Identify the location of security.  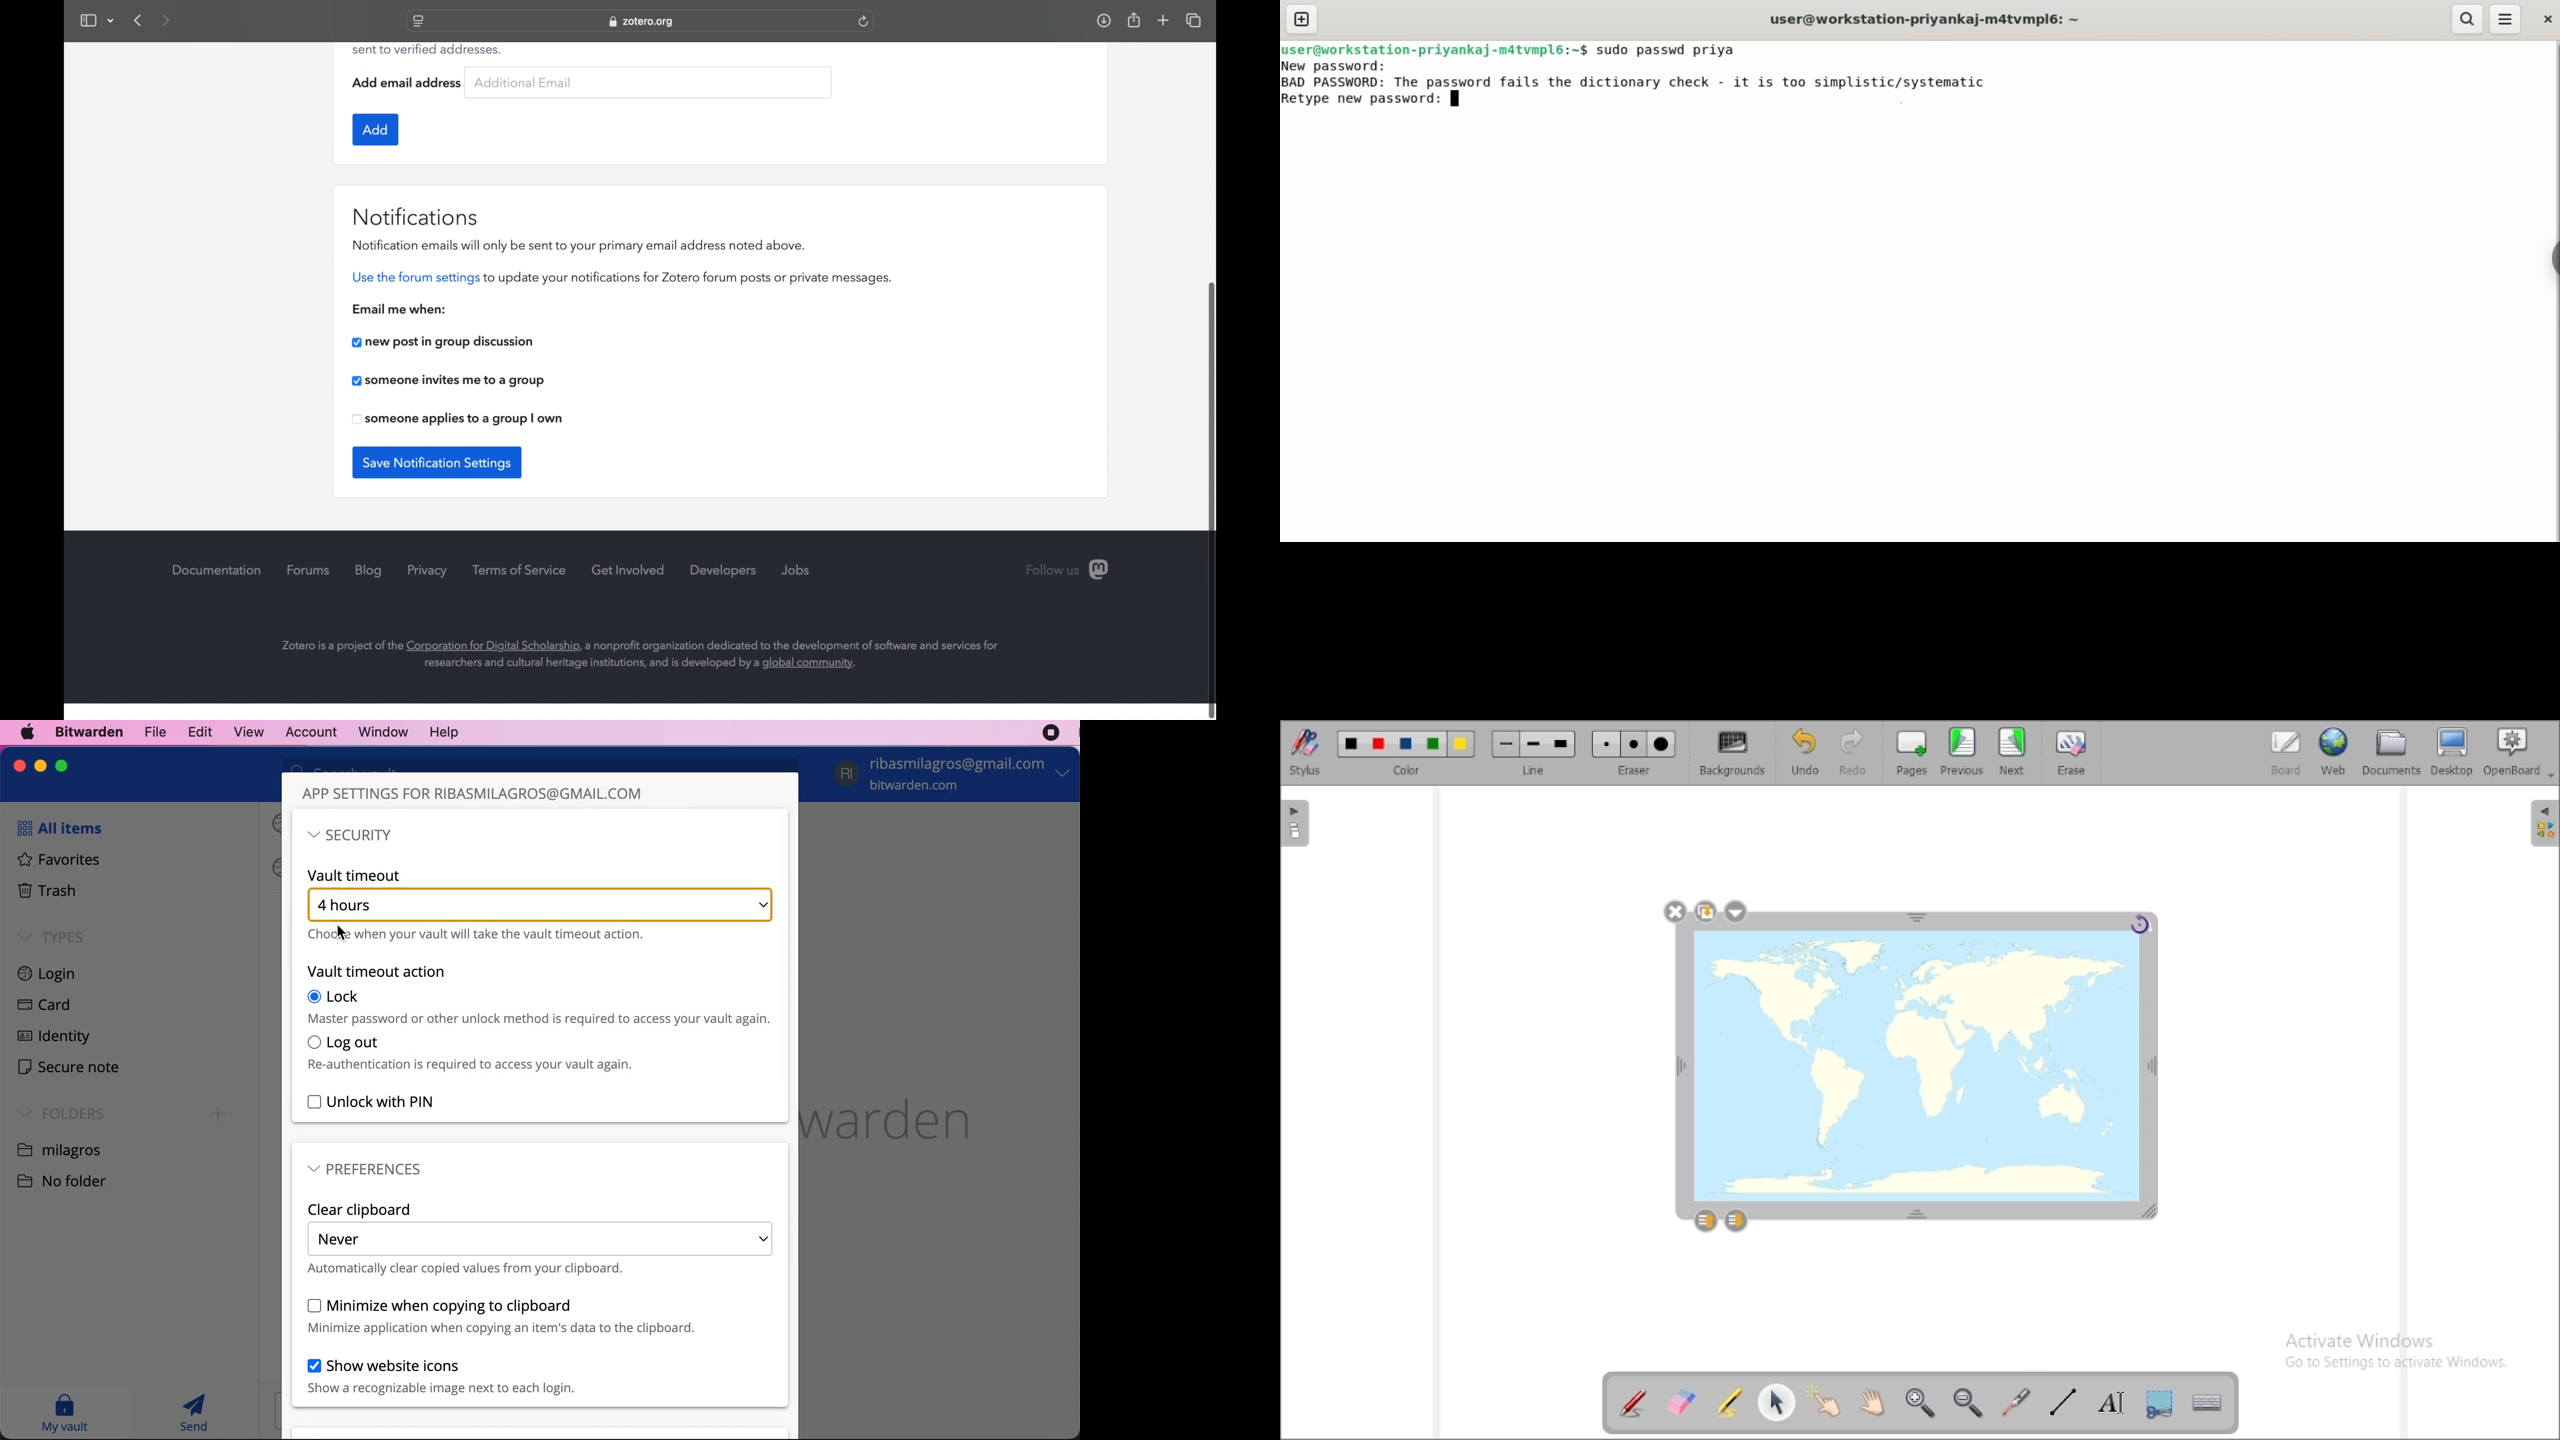
(350, 836).